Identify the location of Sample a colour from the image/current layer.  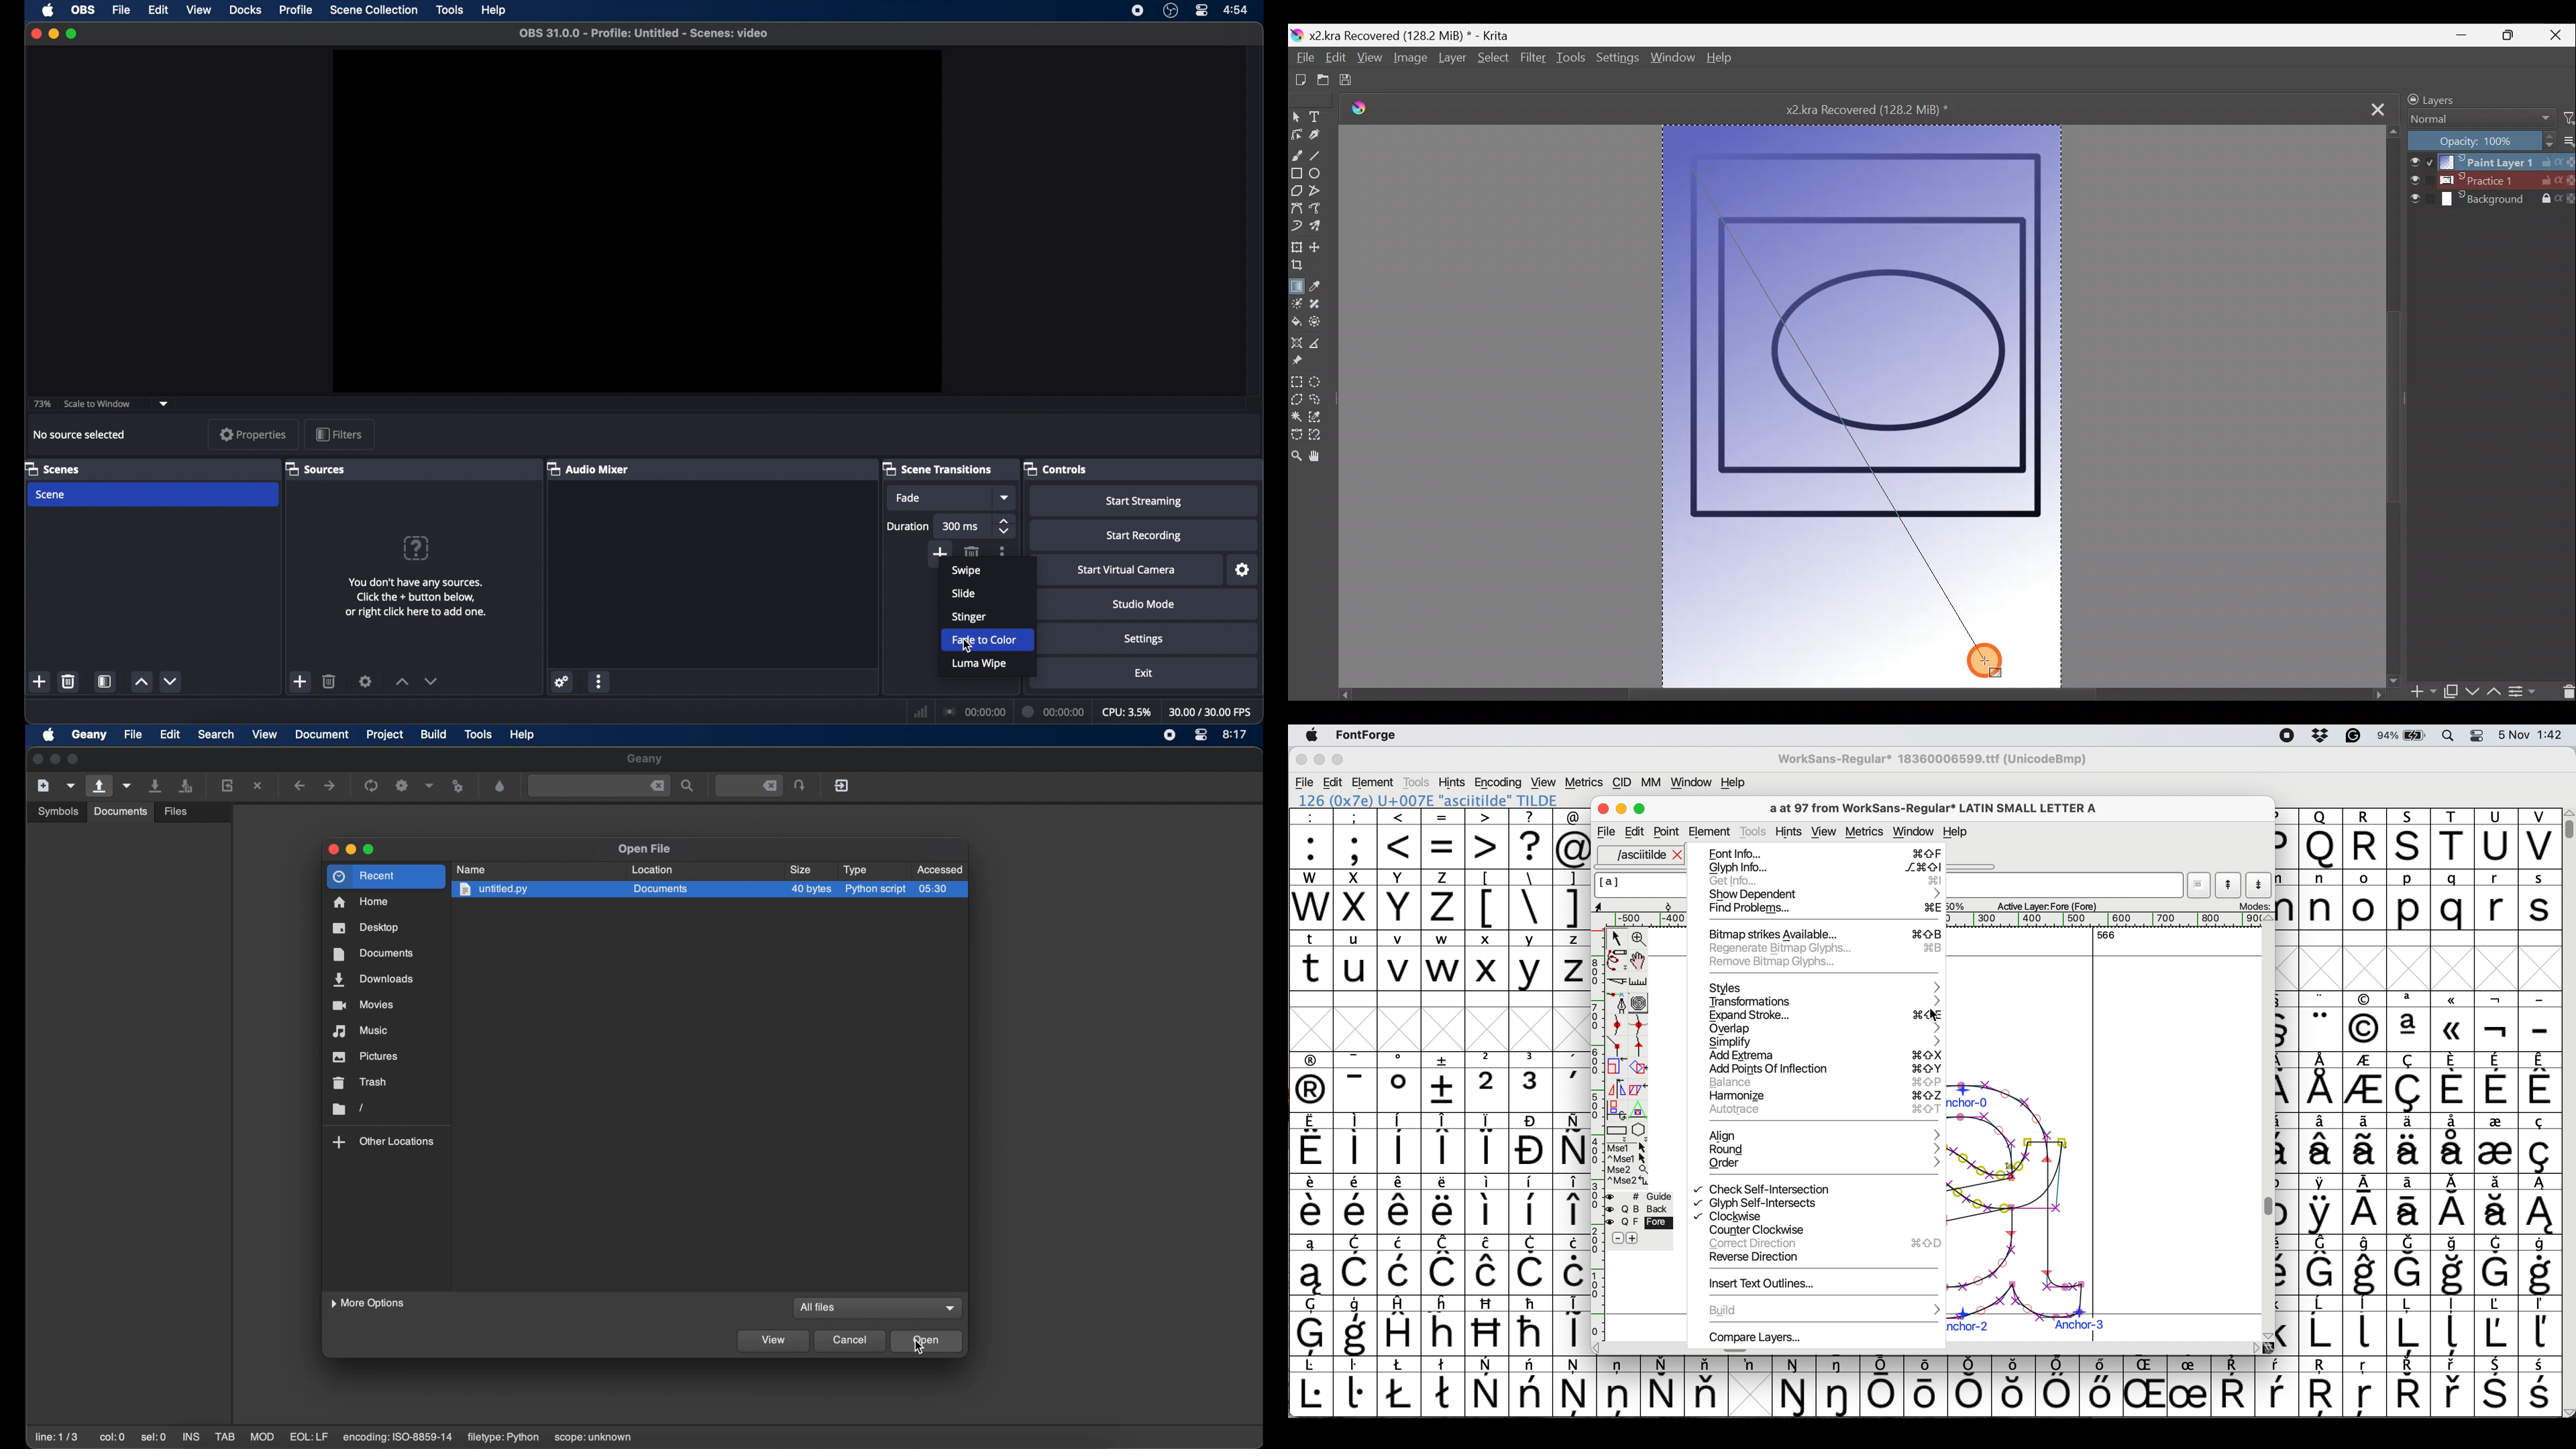
(1318, 286).